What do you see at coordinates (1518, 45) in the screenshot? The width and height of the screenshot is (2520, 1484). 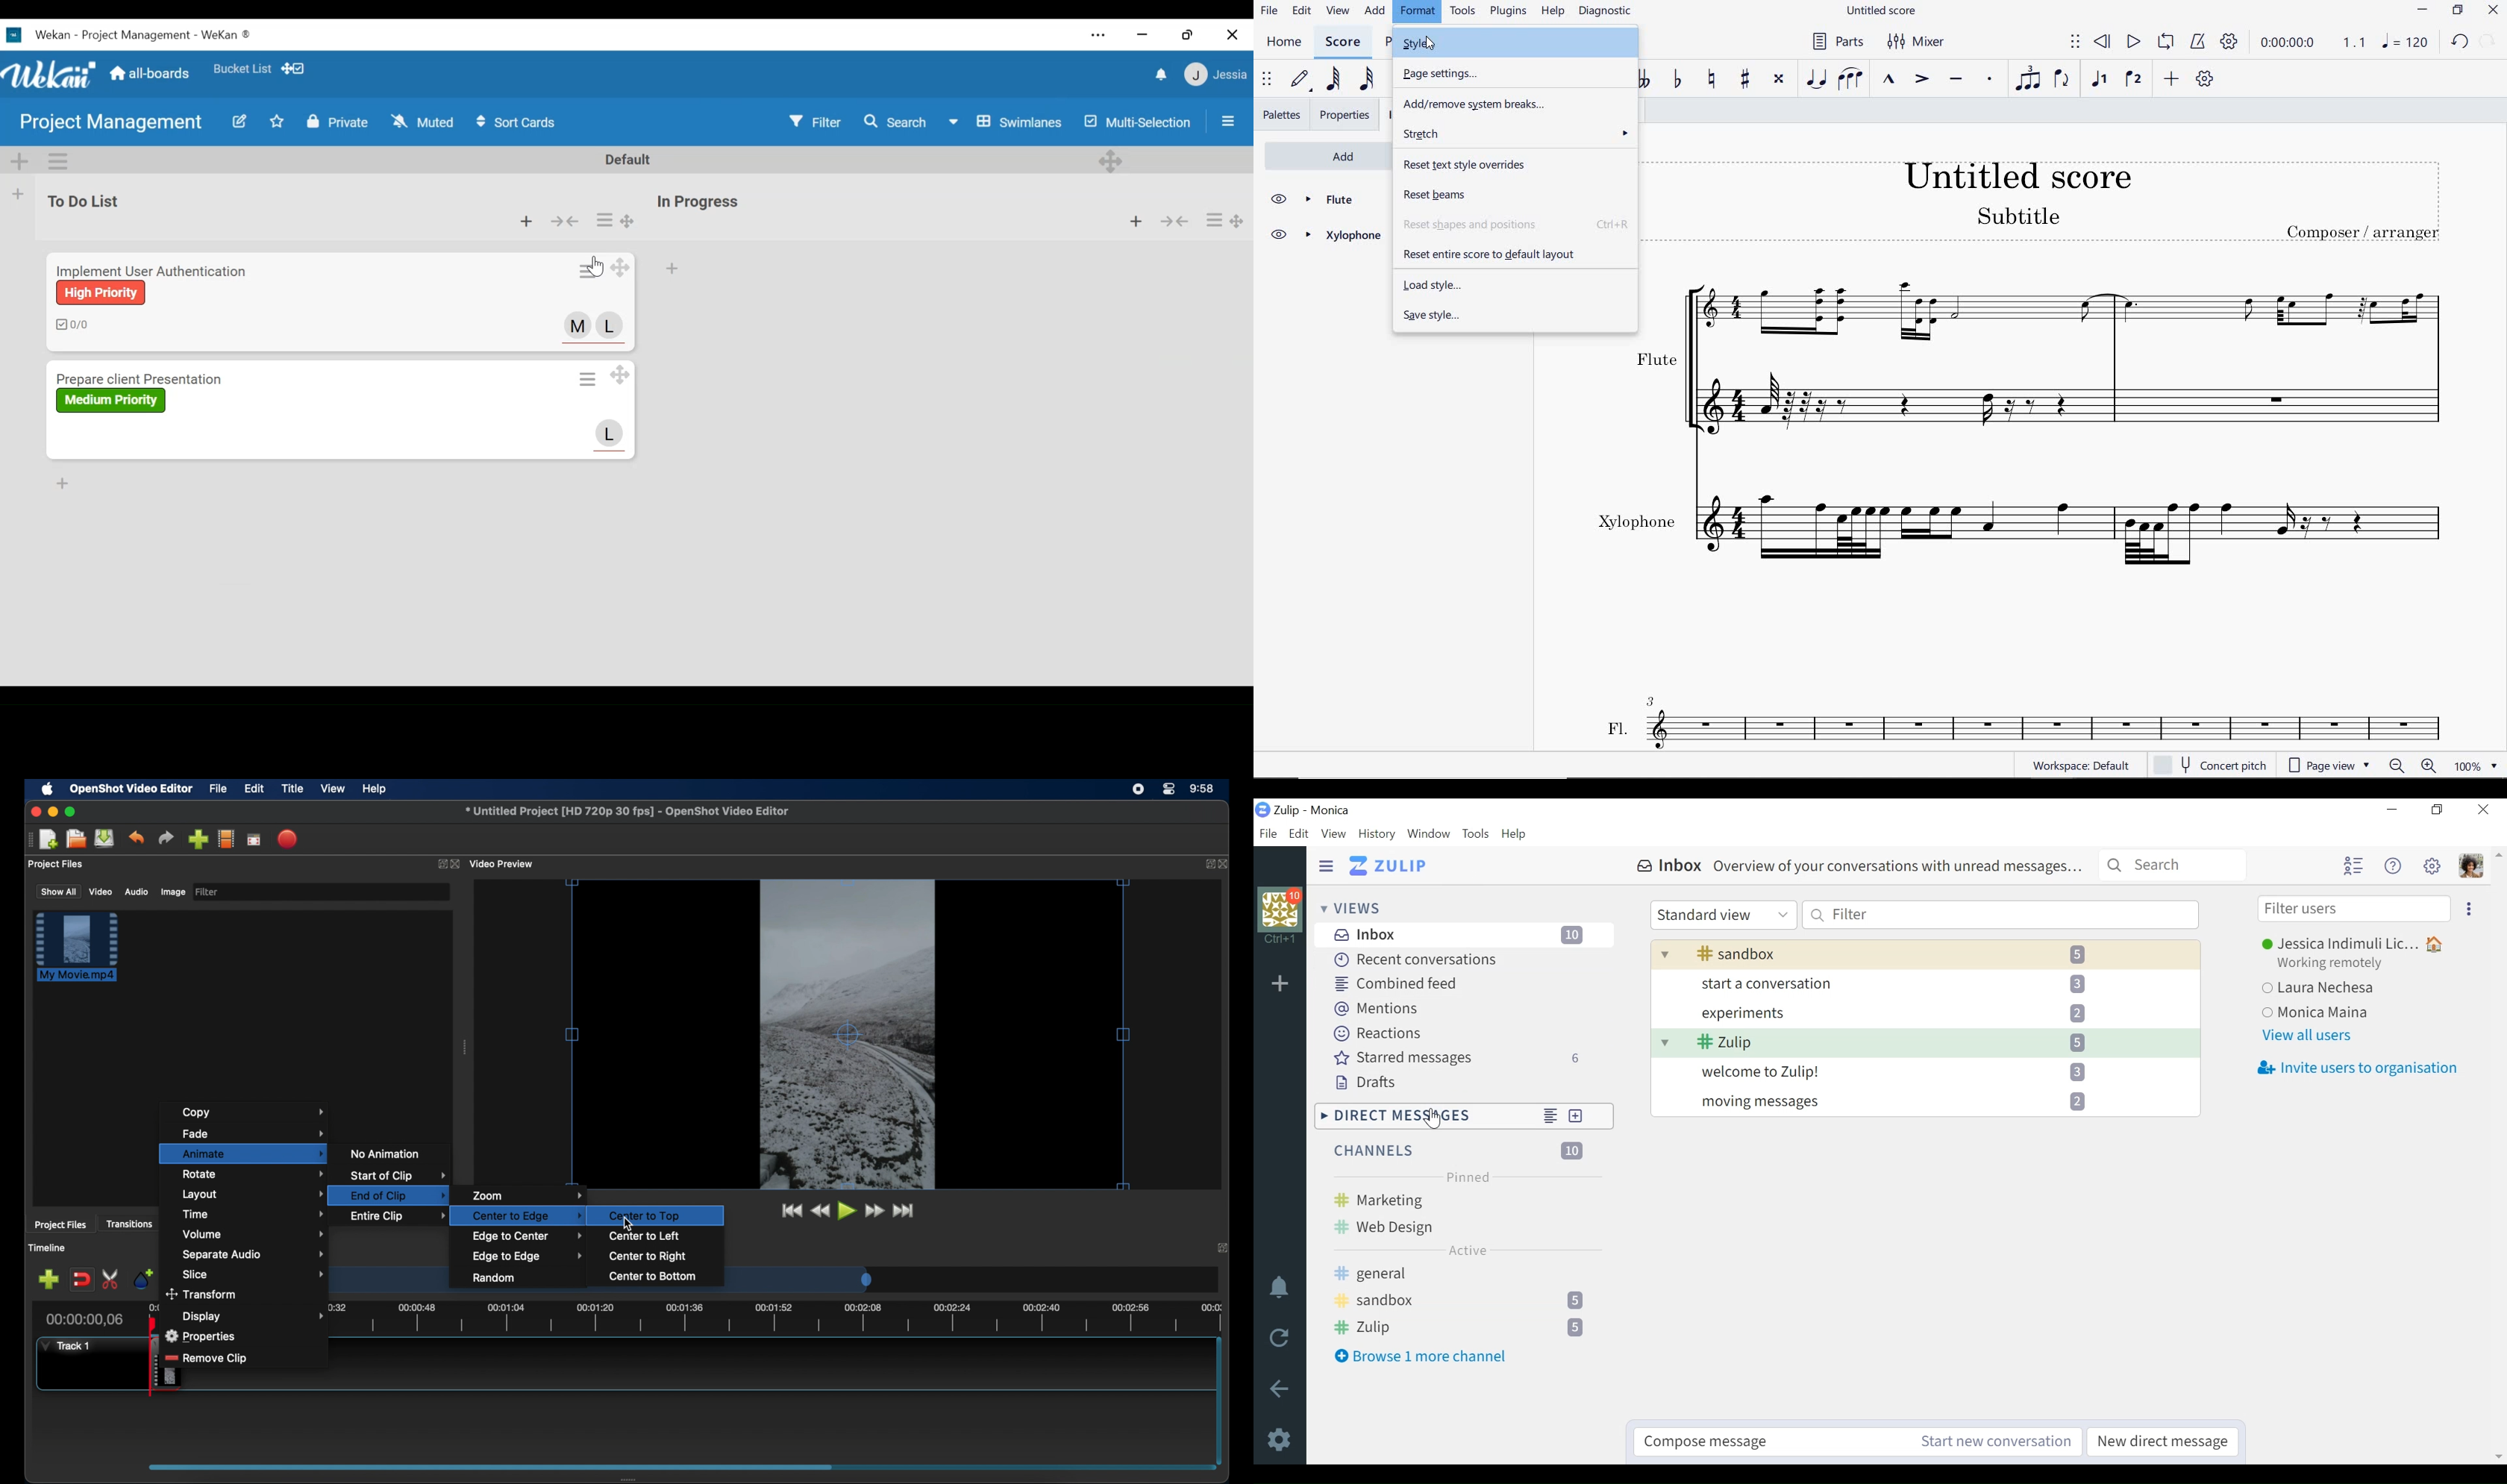 I see `style` at bounding box center [1518, 45].